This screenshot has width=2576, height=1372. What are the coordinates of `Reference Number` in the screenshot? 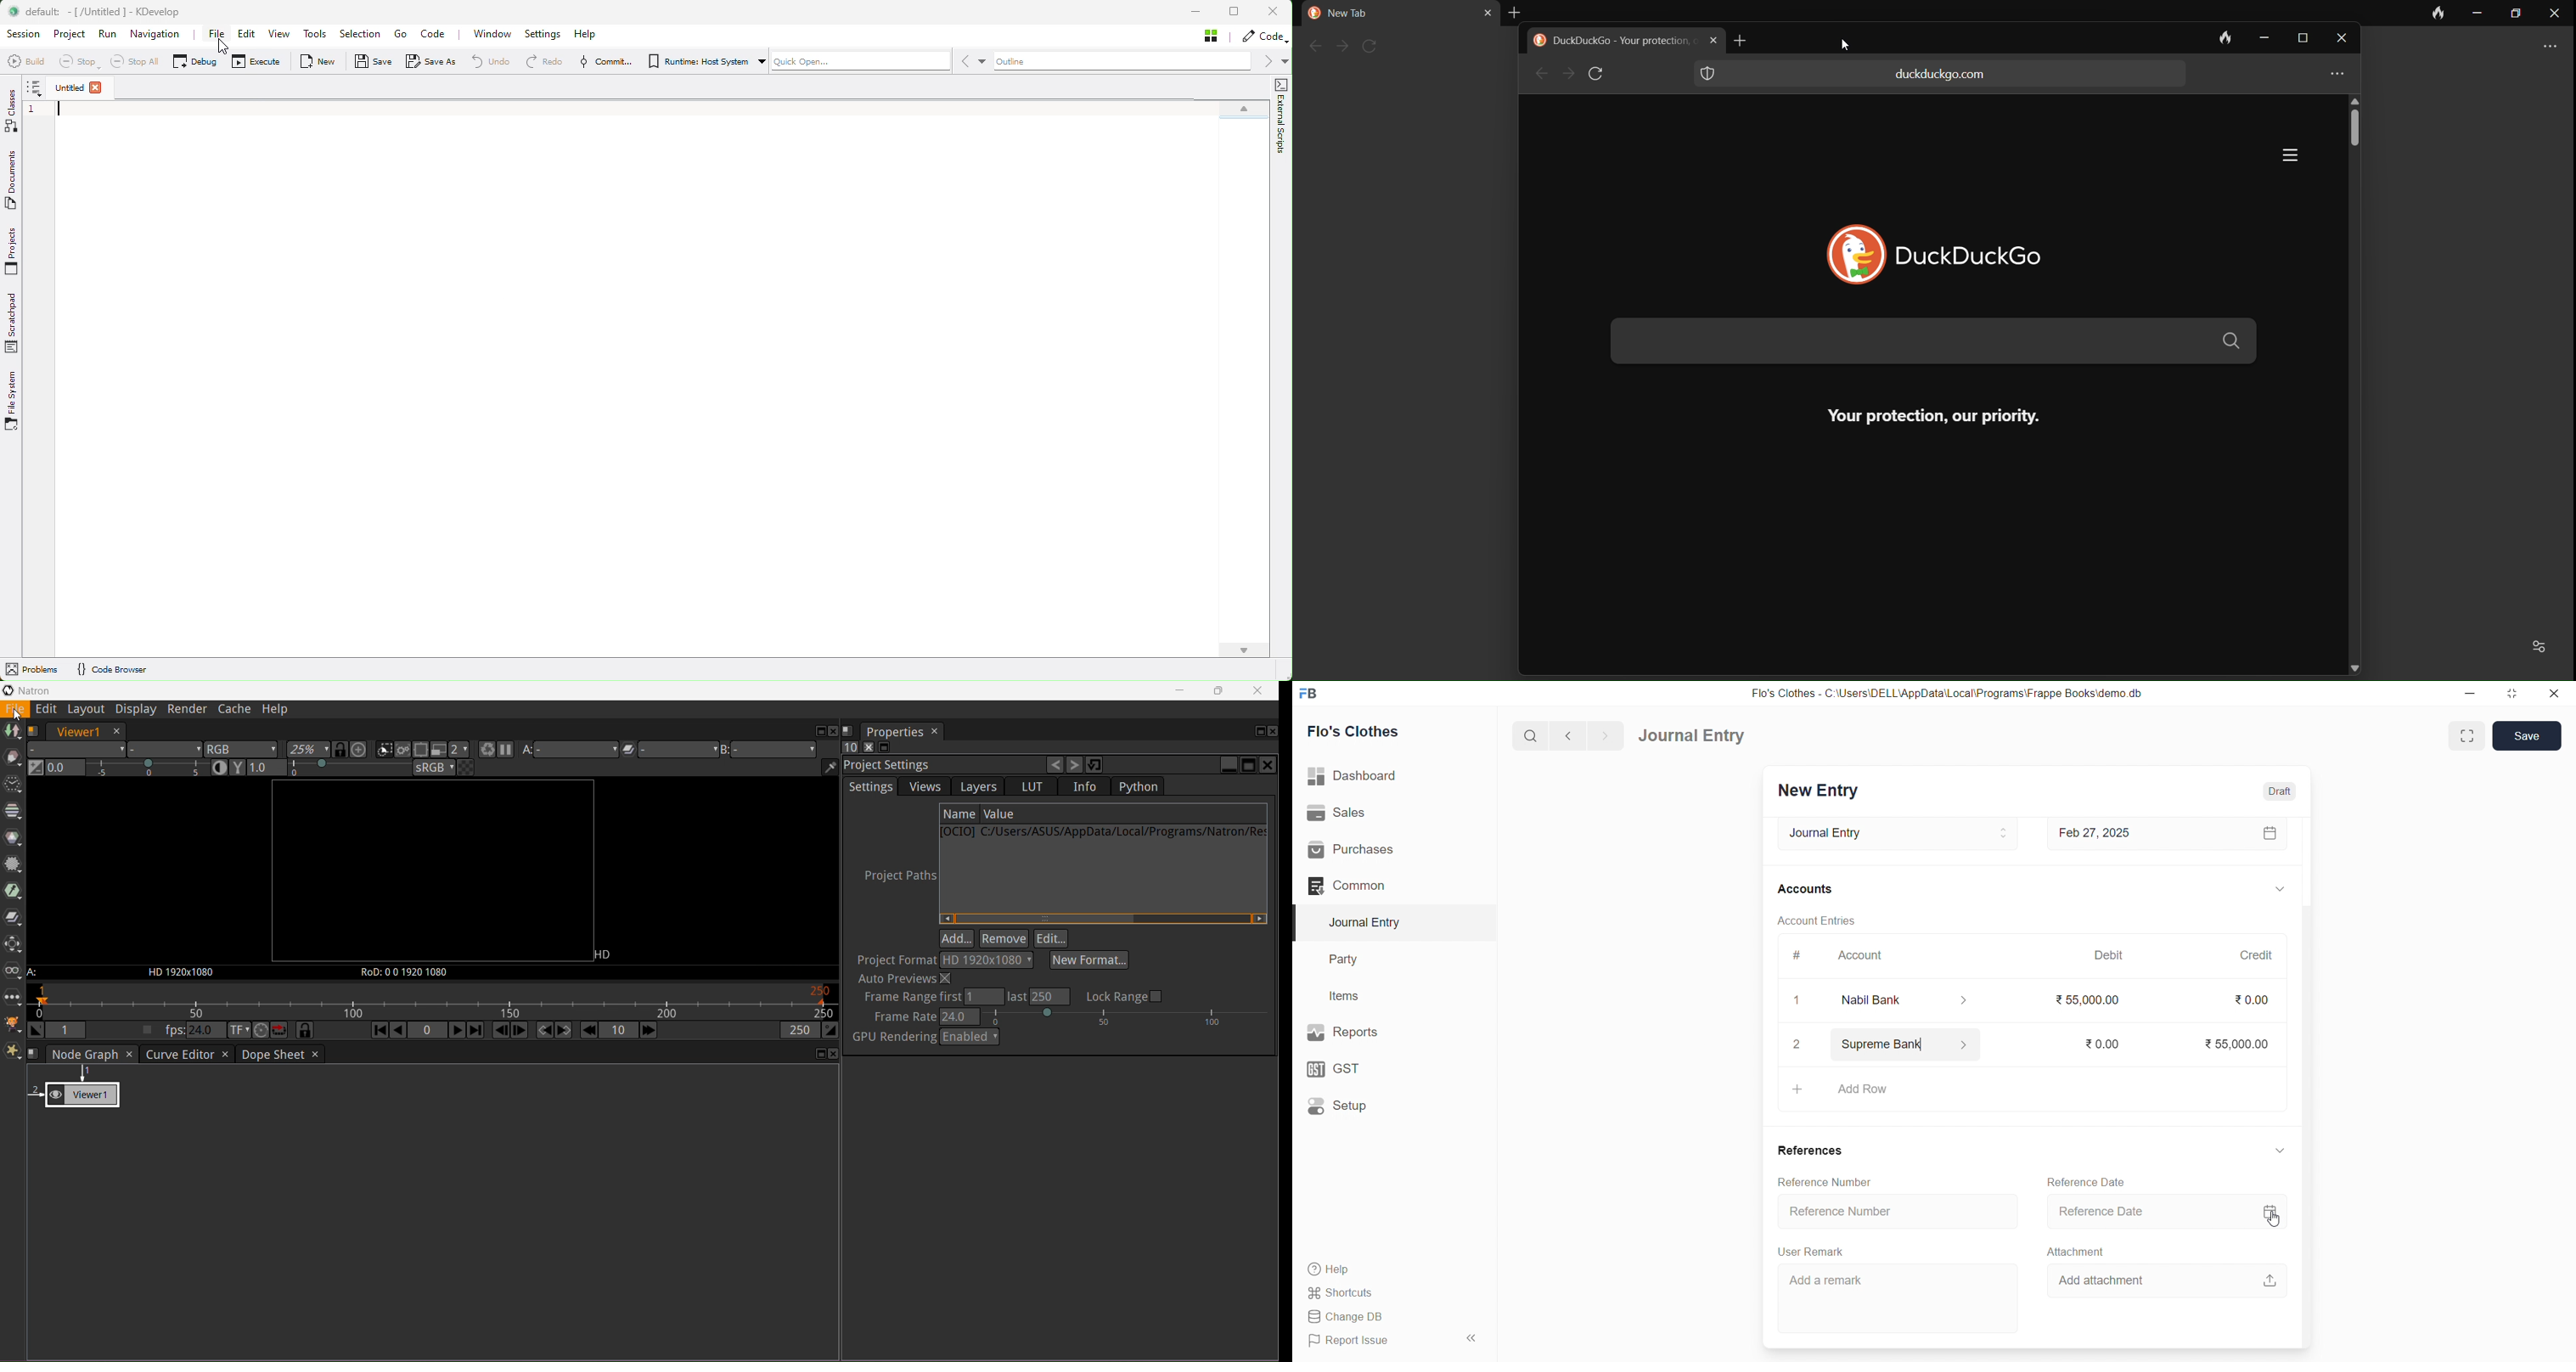 It's located at (1896, 1211).